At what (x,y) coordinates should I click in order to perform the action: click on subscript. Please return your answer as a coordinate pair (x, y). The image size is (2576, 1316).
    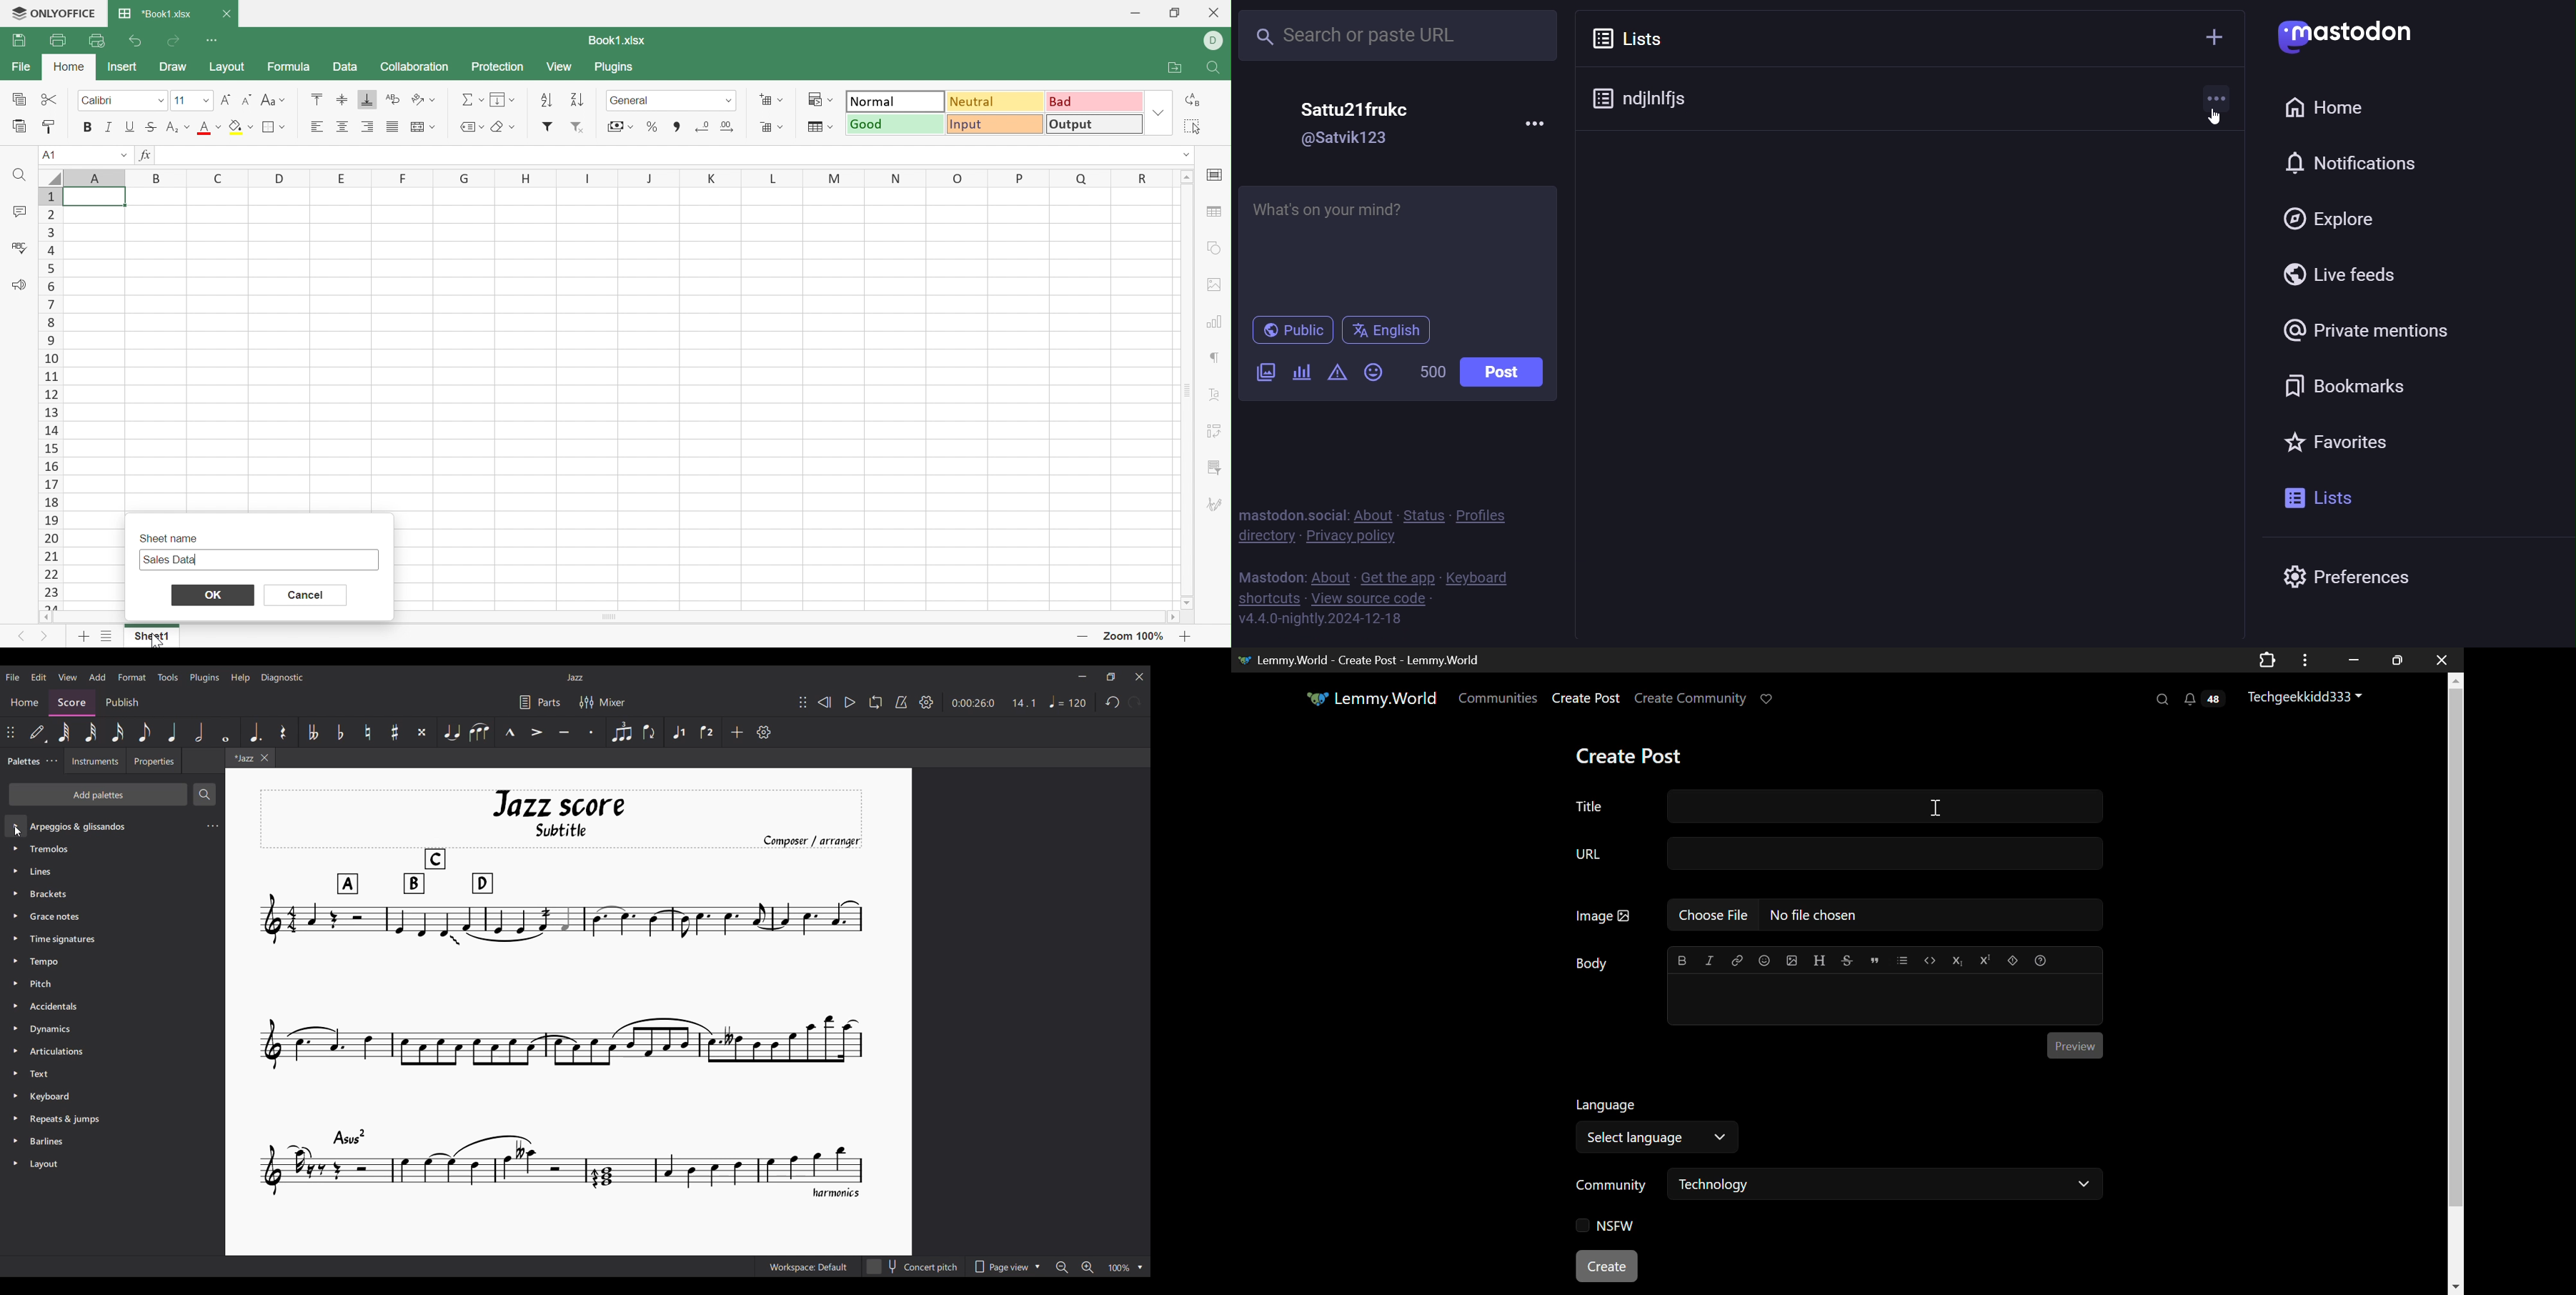
    Looking at the image, I should click on (1956, 959).